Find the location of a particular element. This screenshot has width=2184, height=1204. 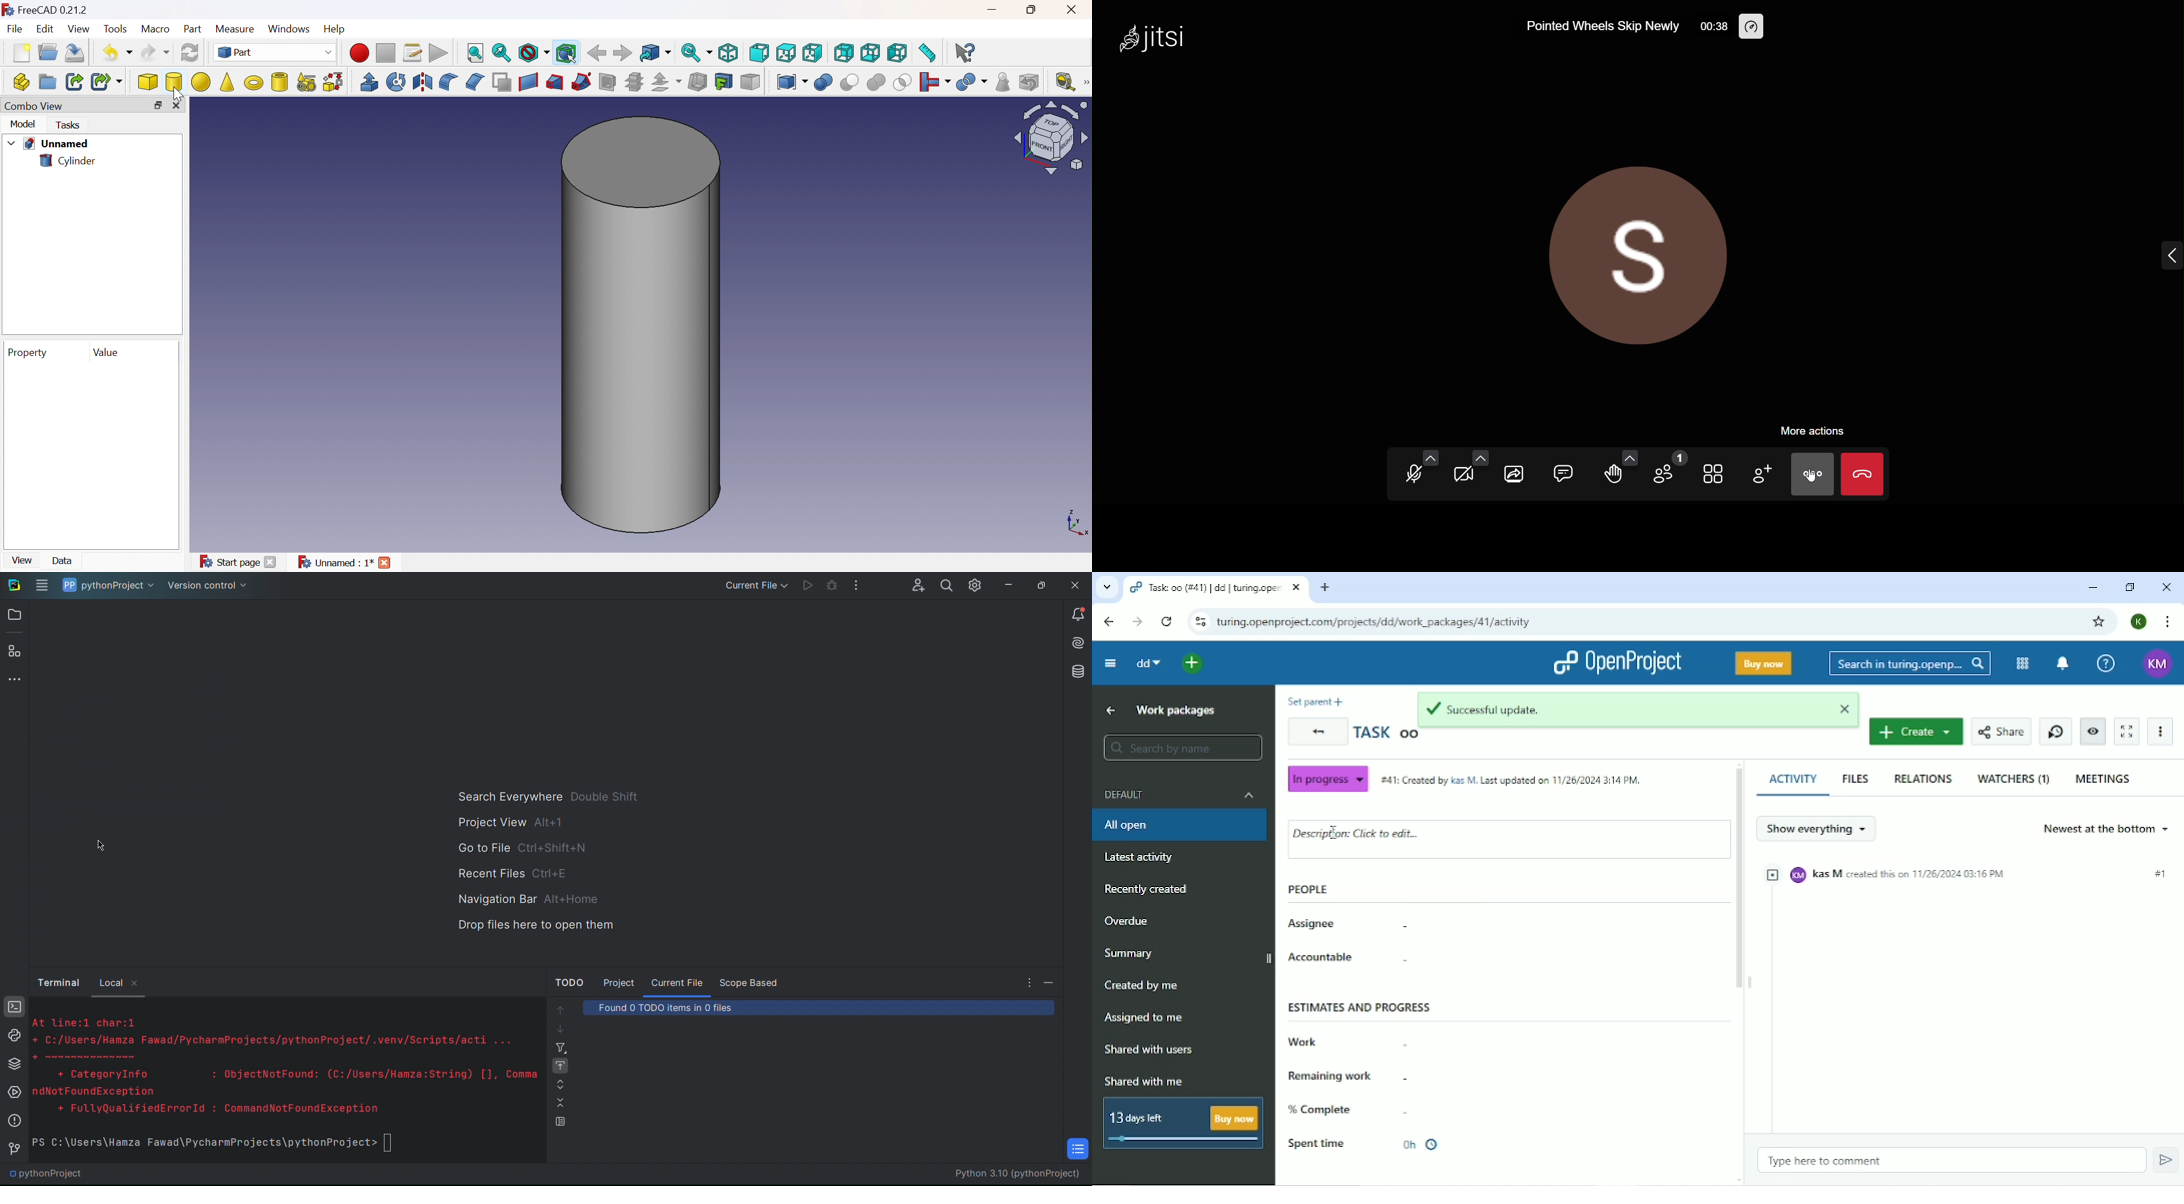

task:oo(#41)|turing.openproject.com is located at coordinates (1214, 588).